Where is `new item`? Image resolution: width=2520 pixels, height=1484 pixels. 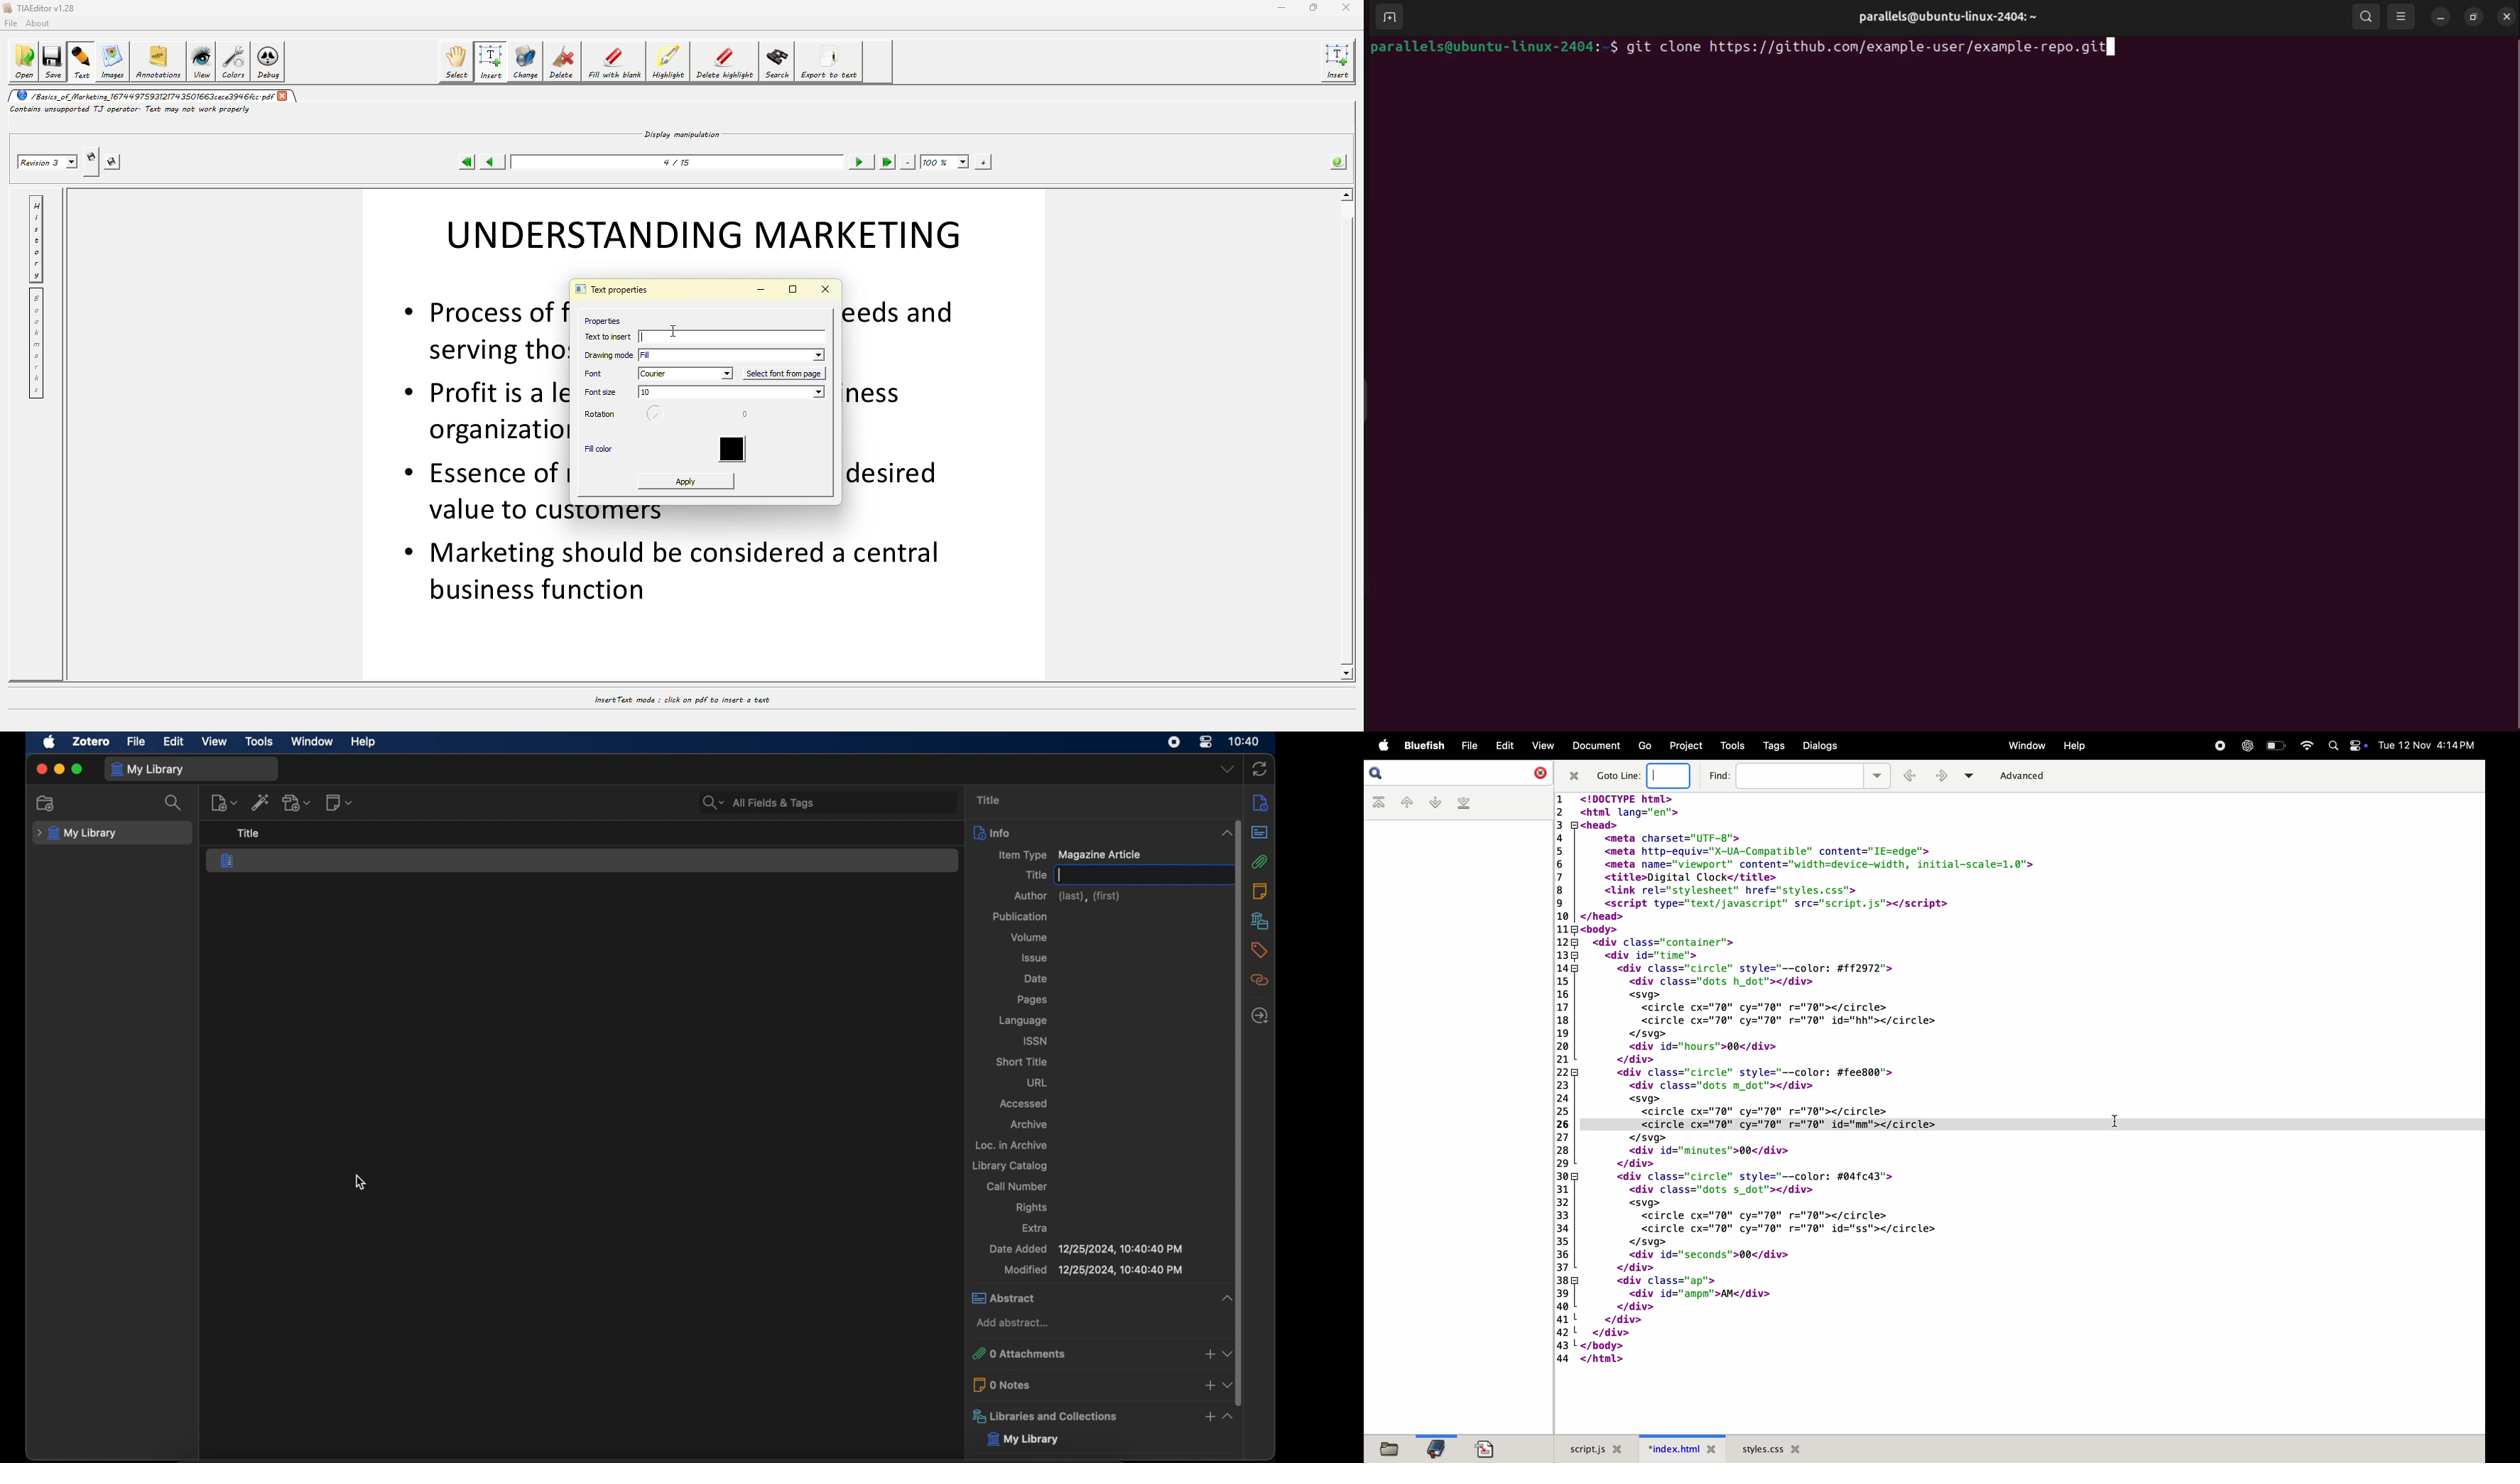 new item is located at coordinates (224, 803).